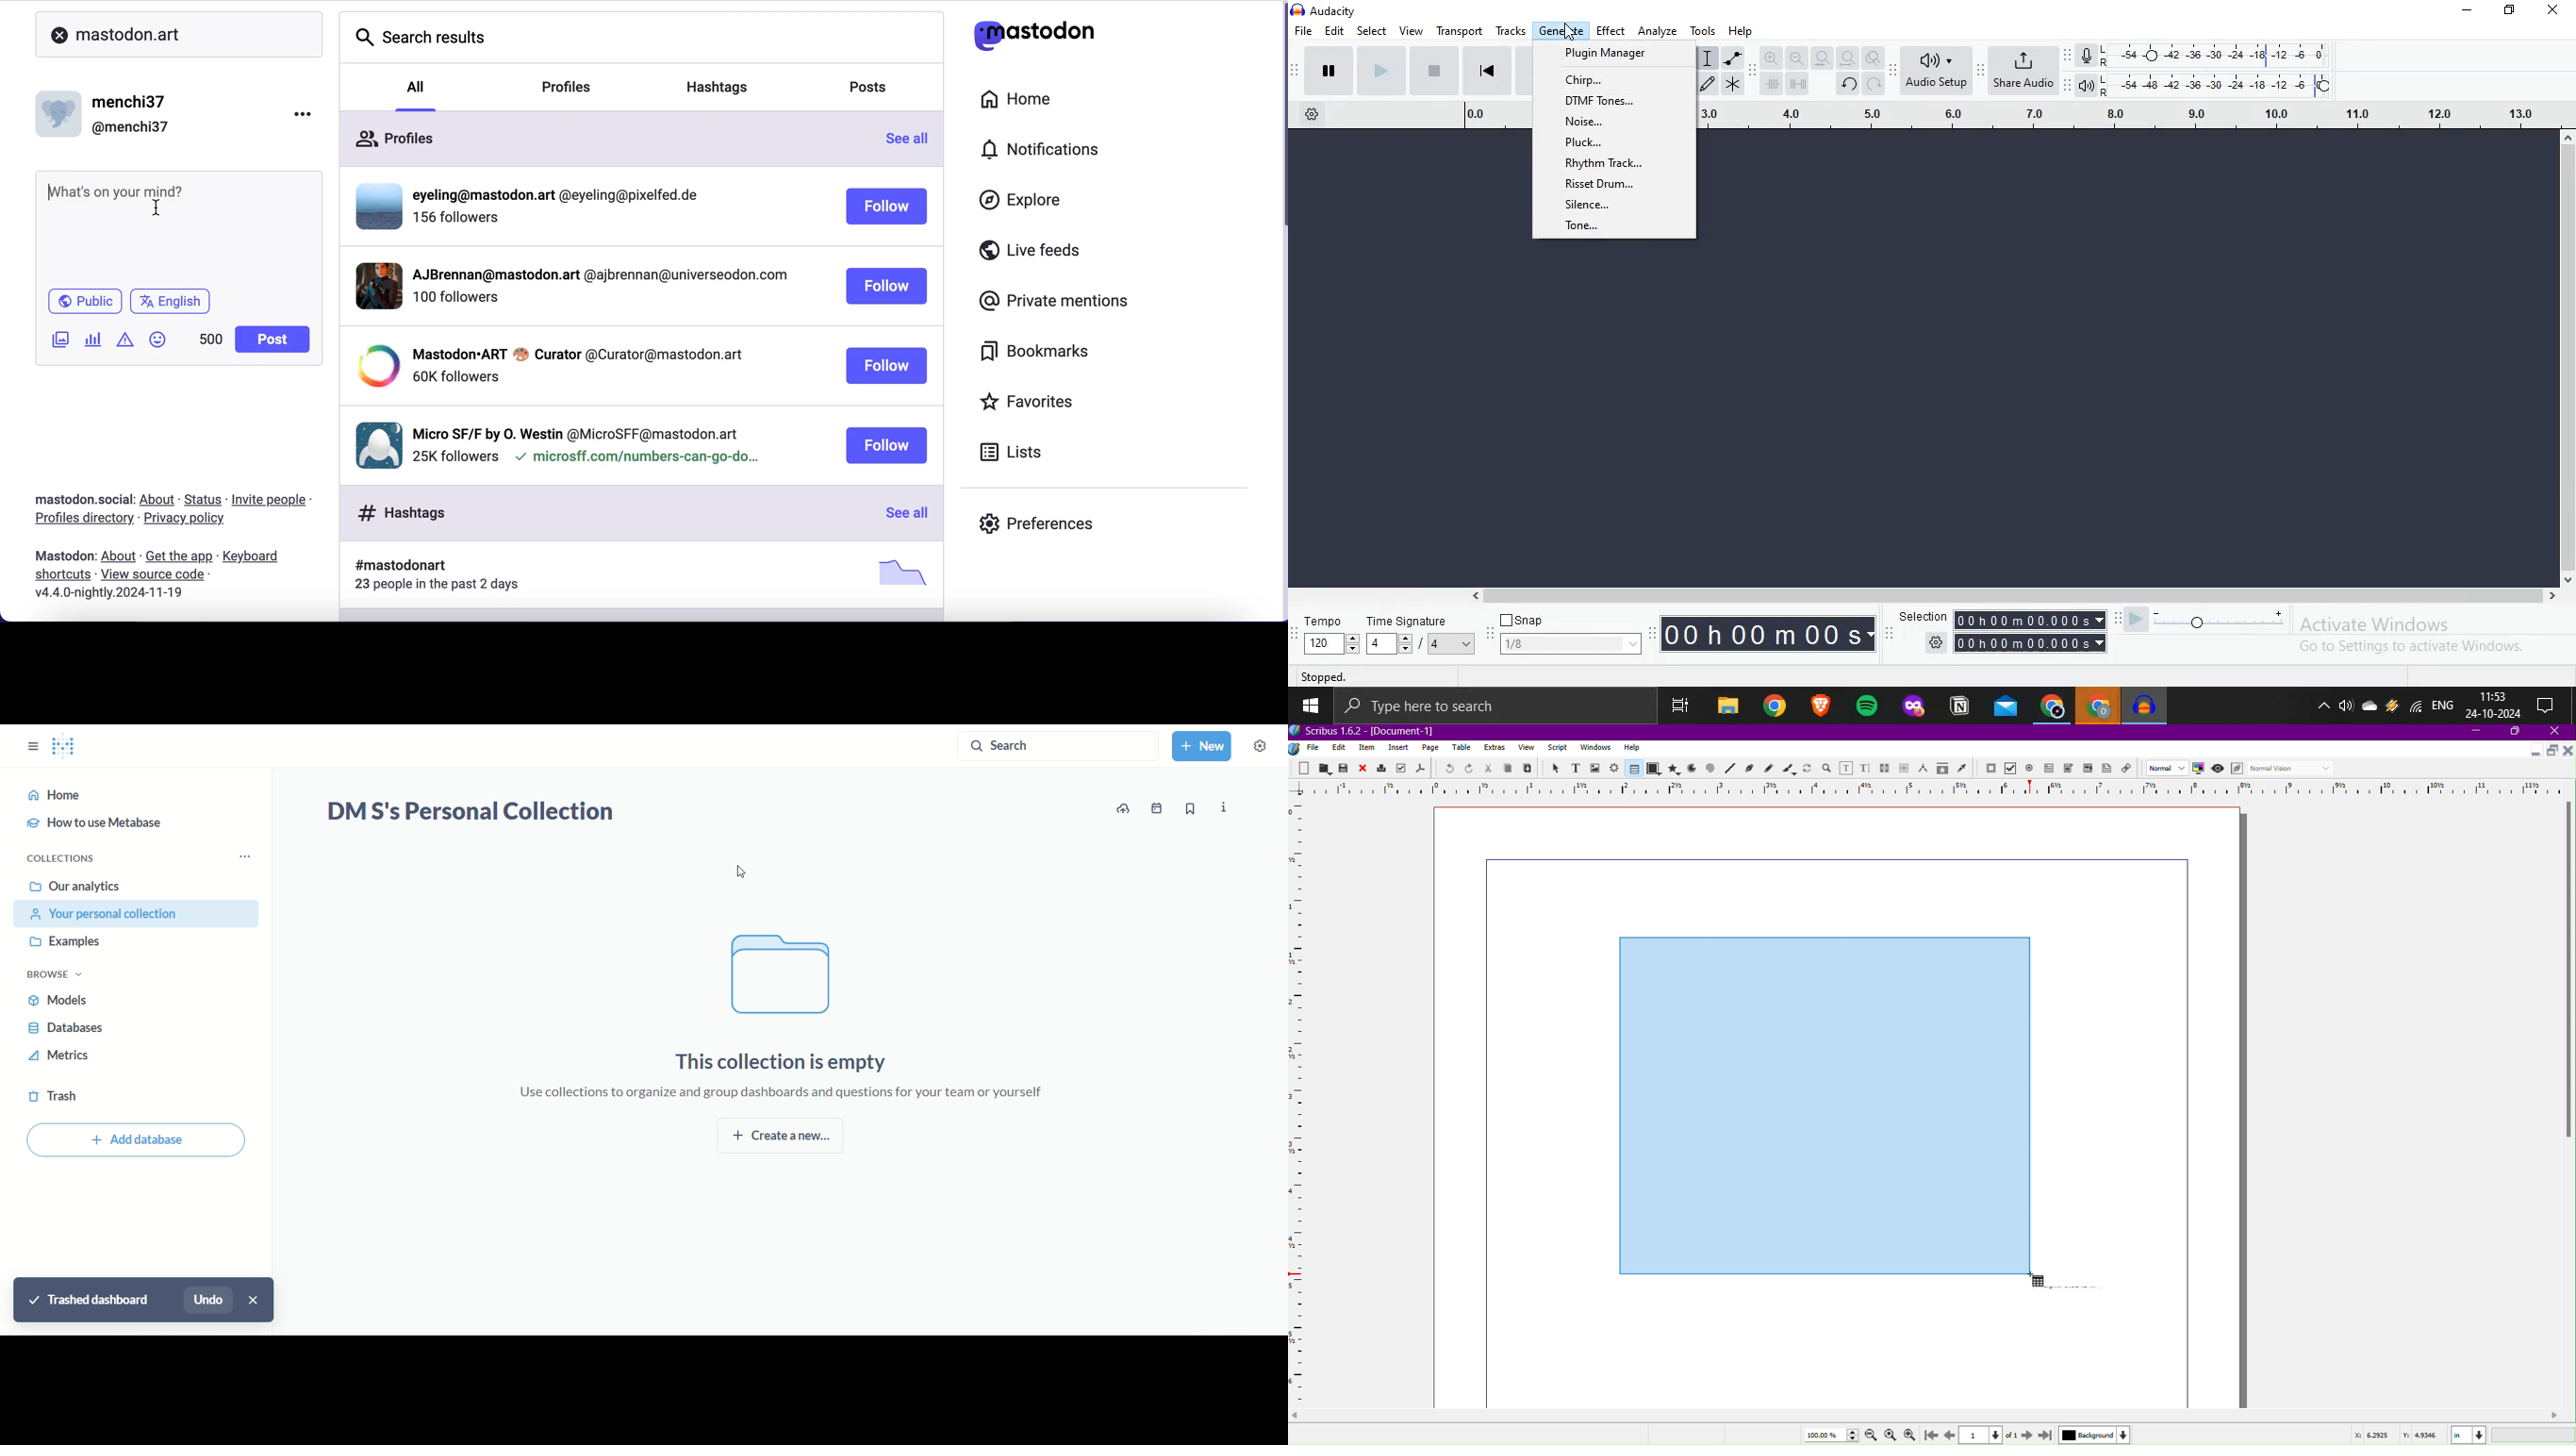  Describe the element at coordinates (85, 303) in the screenshot. I see `public` at that location.